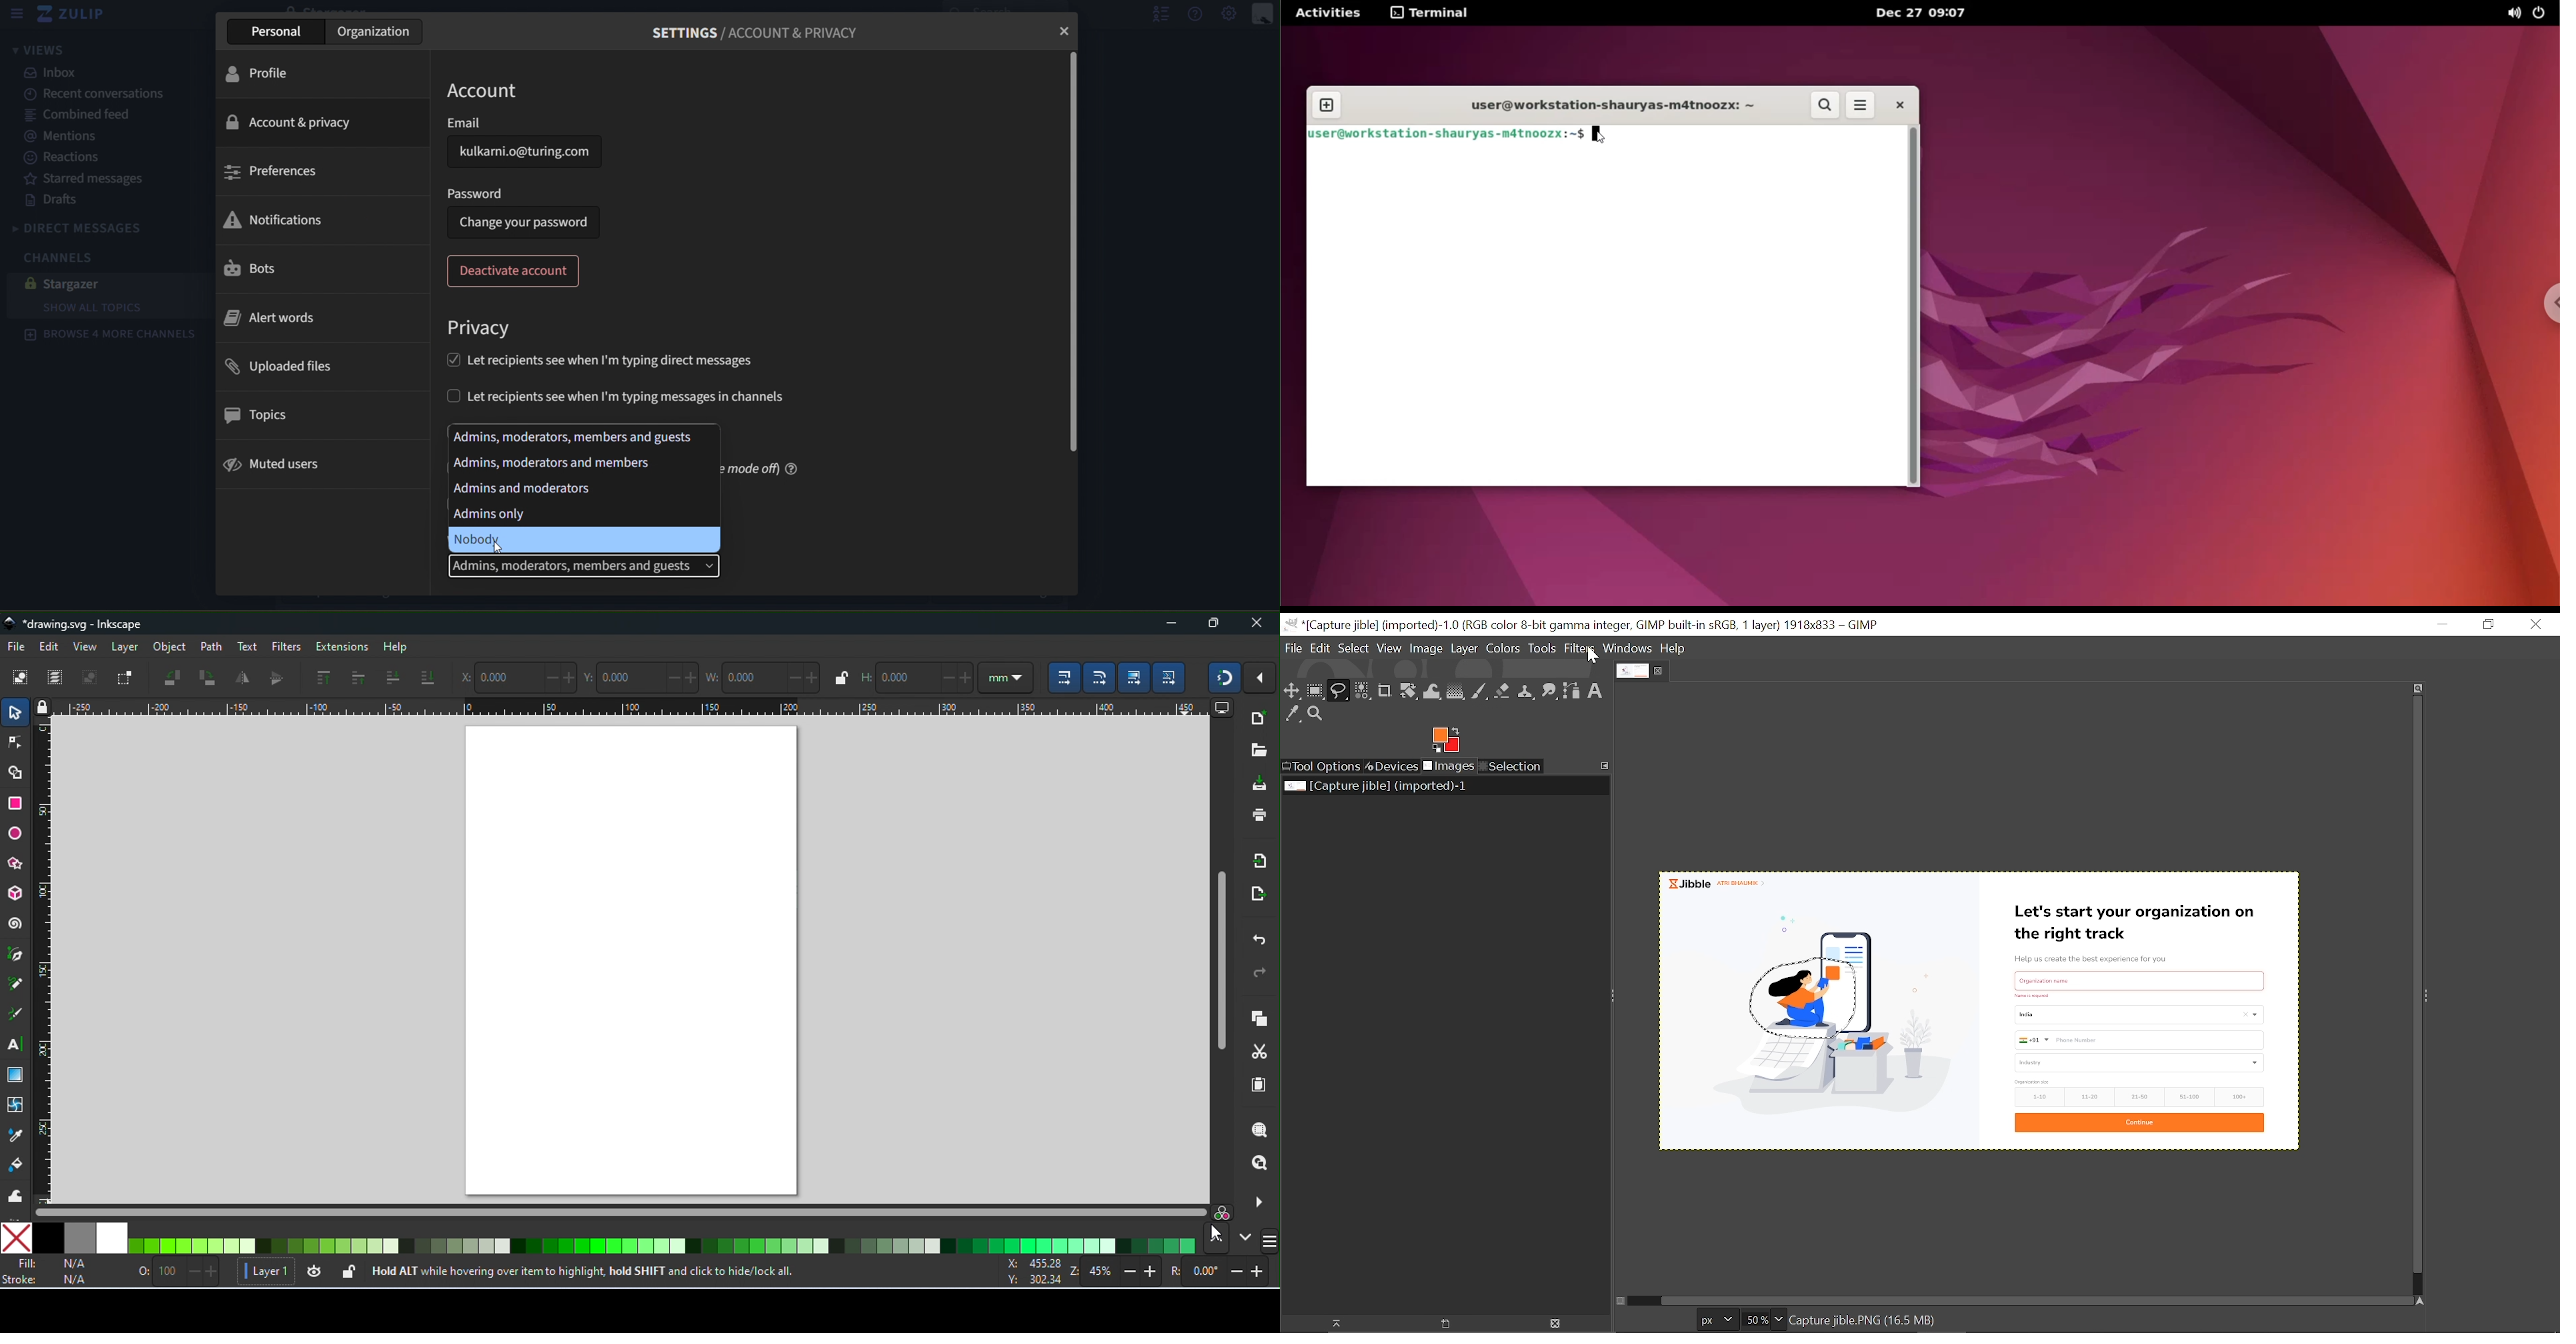 Image resolution: width=2576 pixels, height=1344 pixels. I want to click on restore down, so click(2487, 624).